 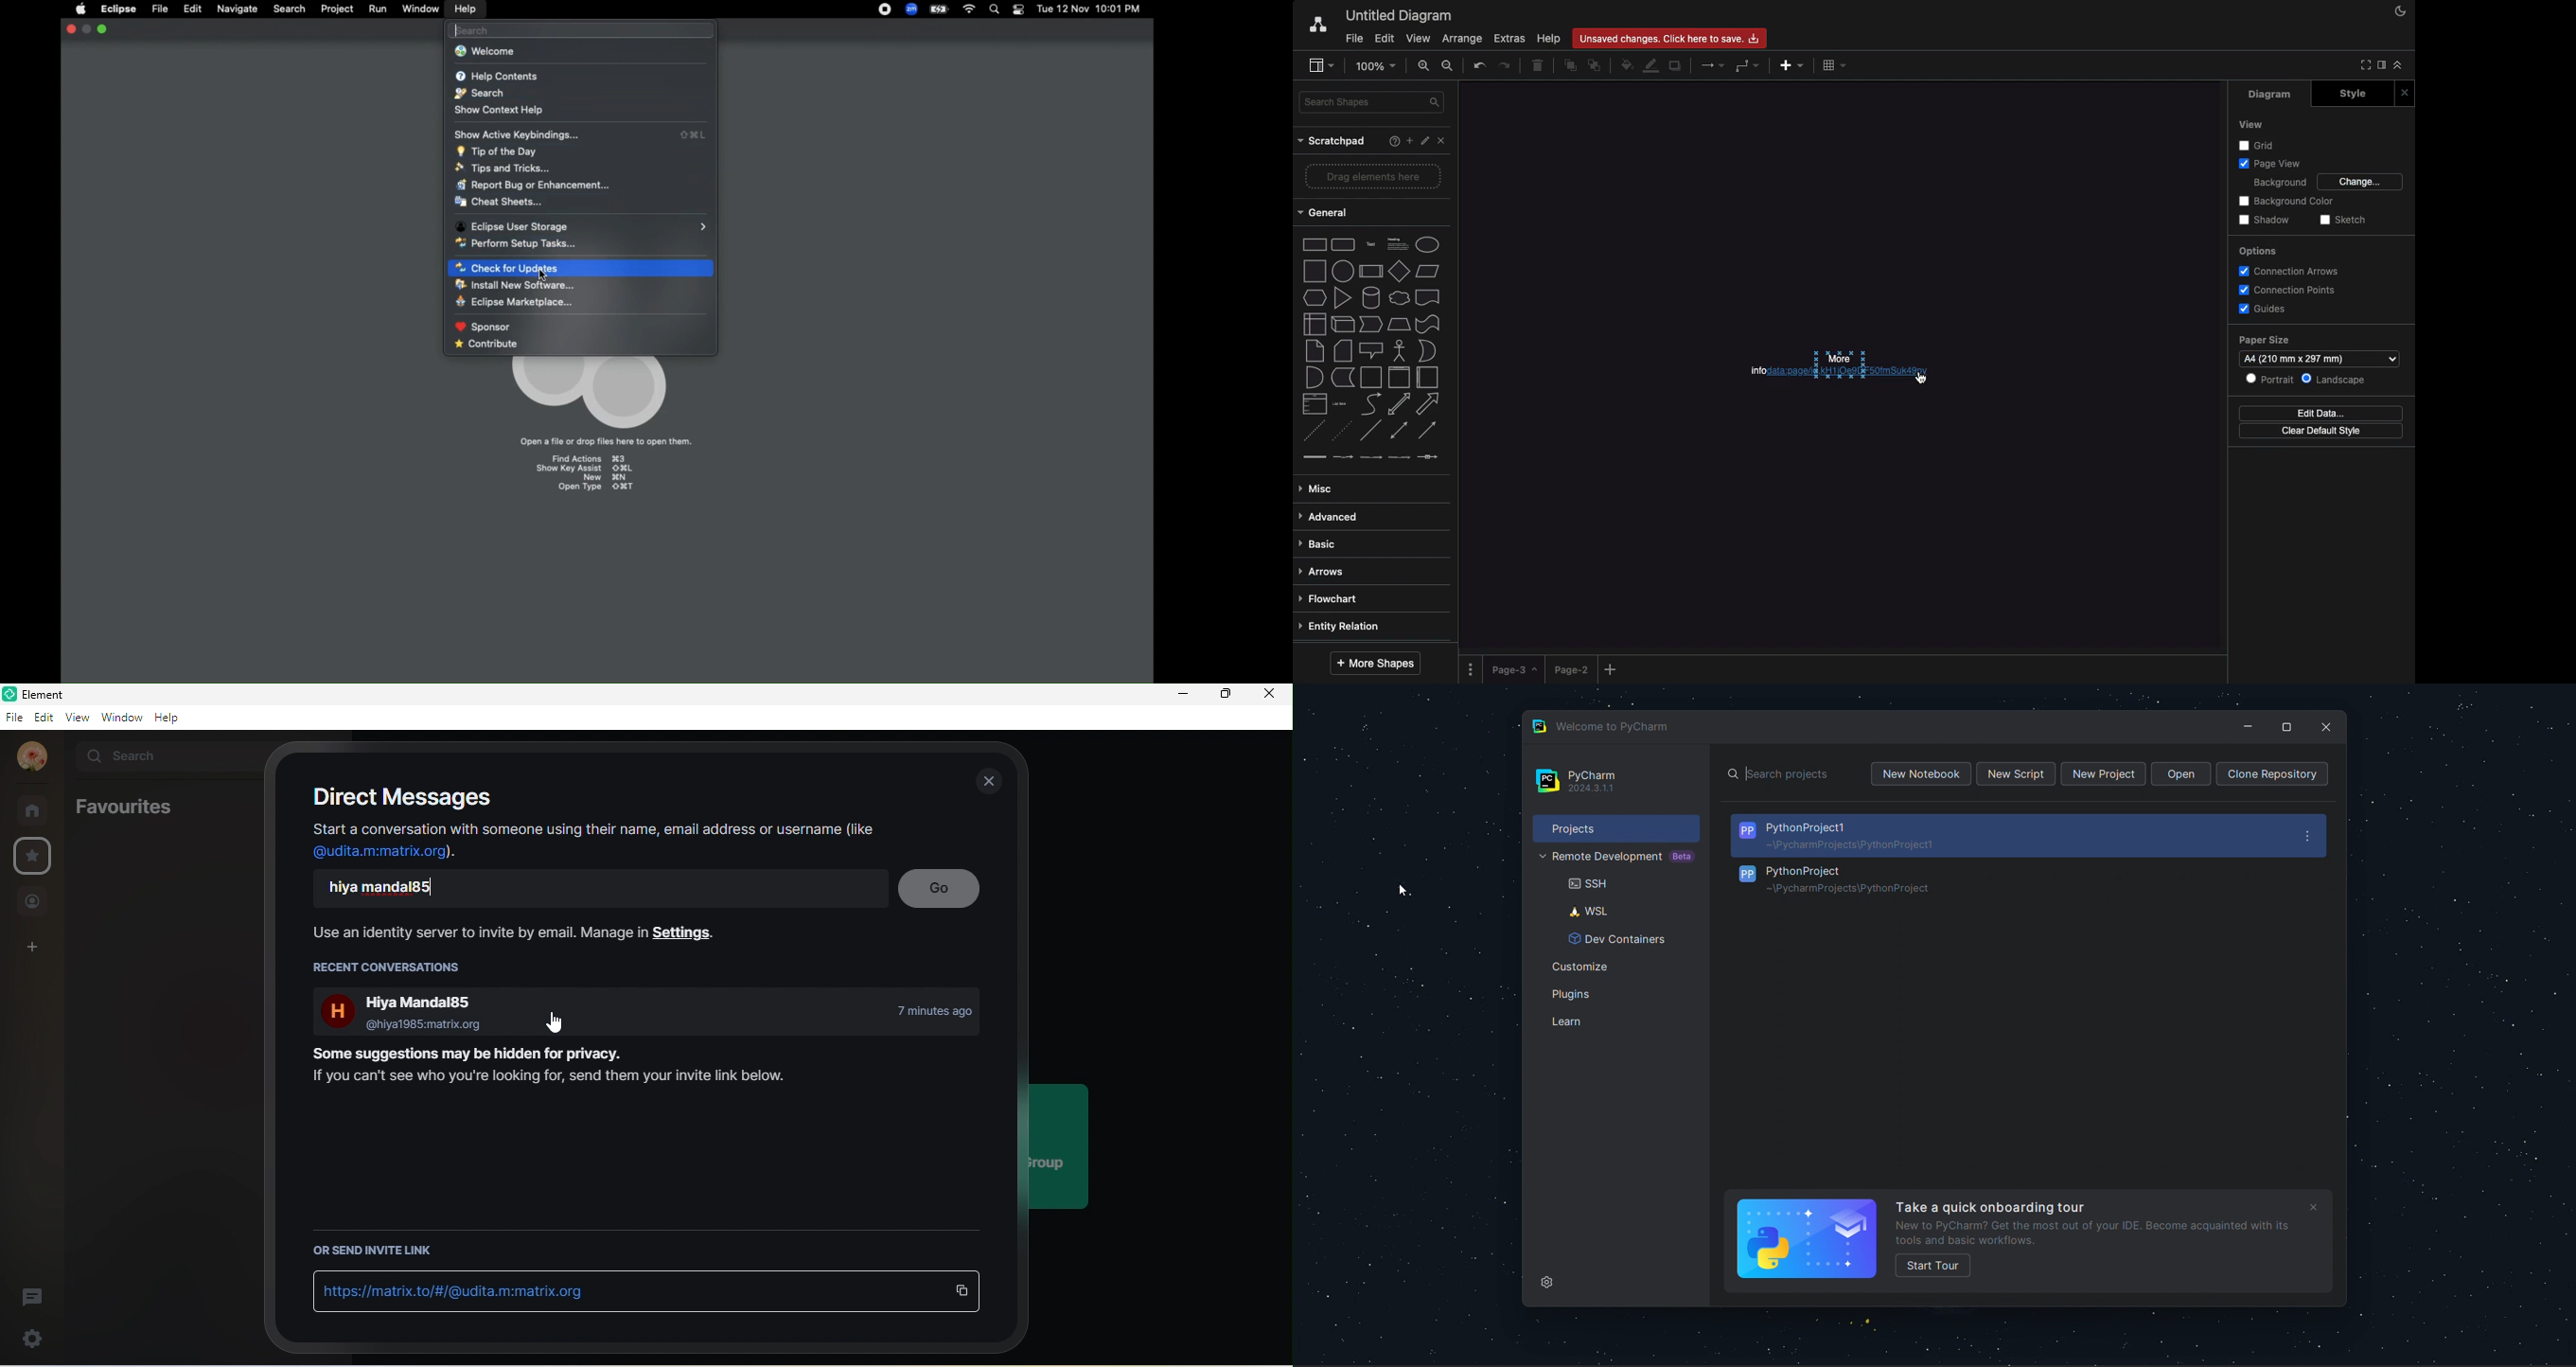 I want to click on Project Path, so click(x=1852, y=890).